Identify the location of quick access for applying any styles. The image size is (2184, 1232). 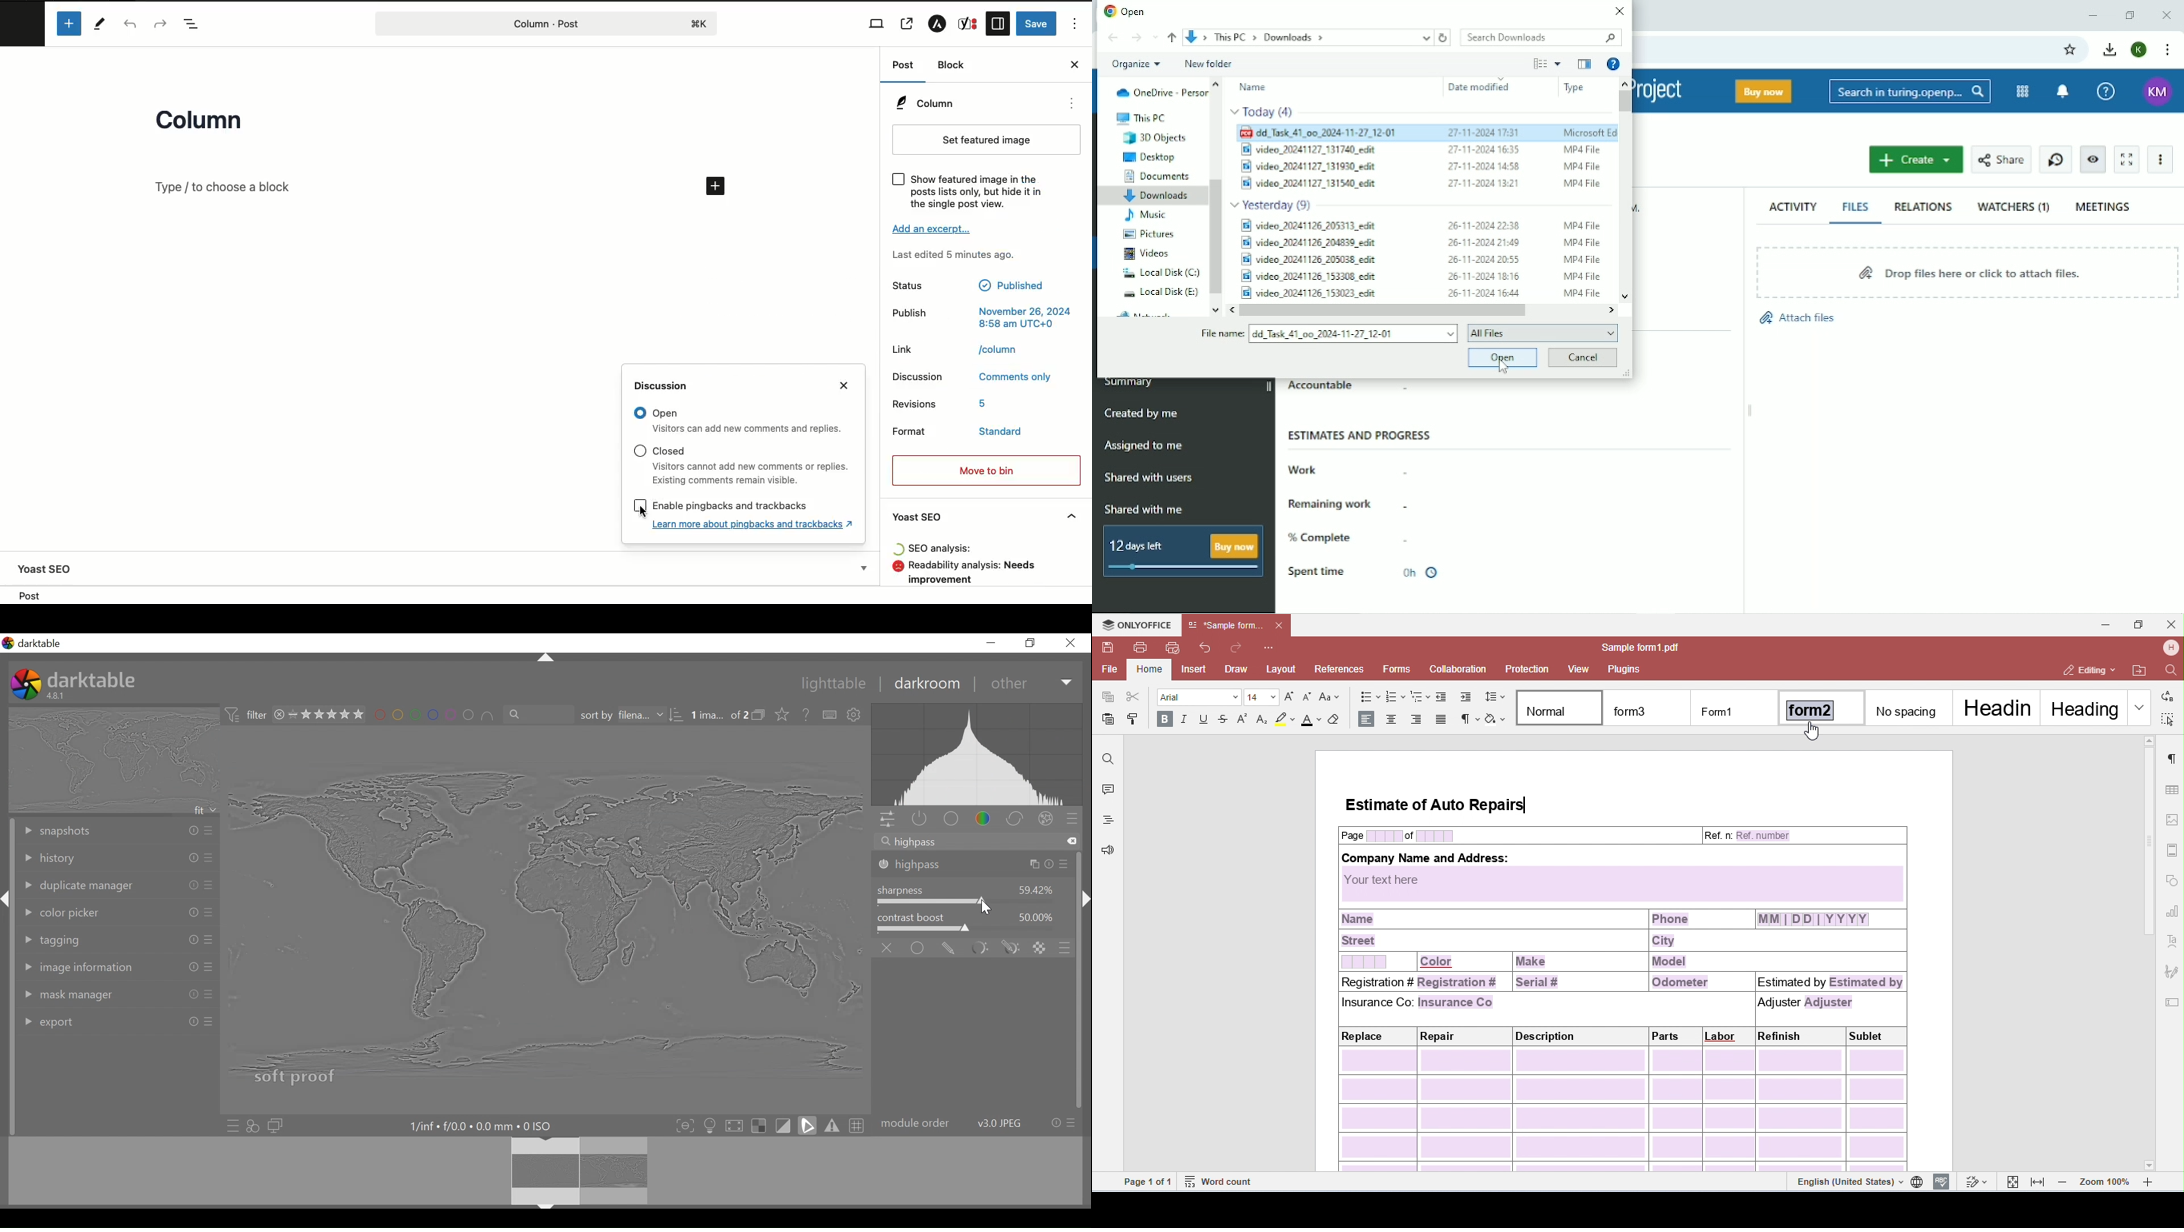
(254, 1126).